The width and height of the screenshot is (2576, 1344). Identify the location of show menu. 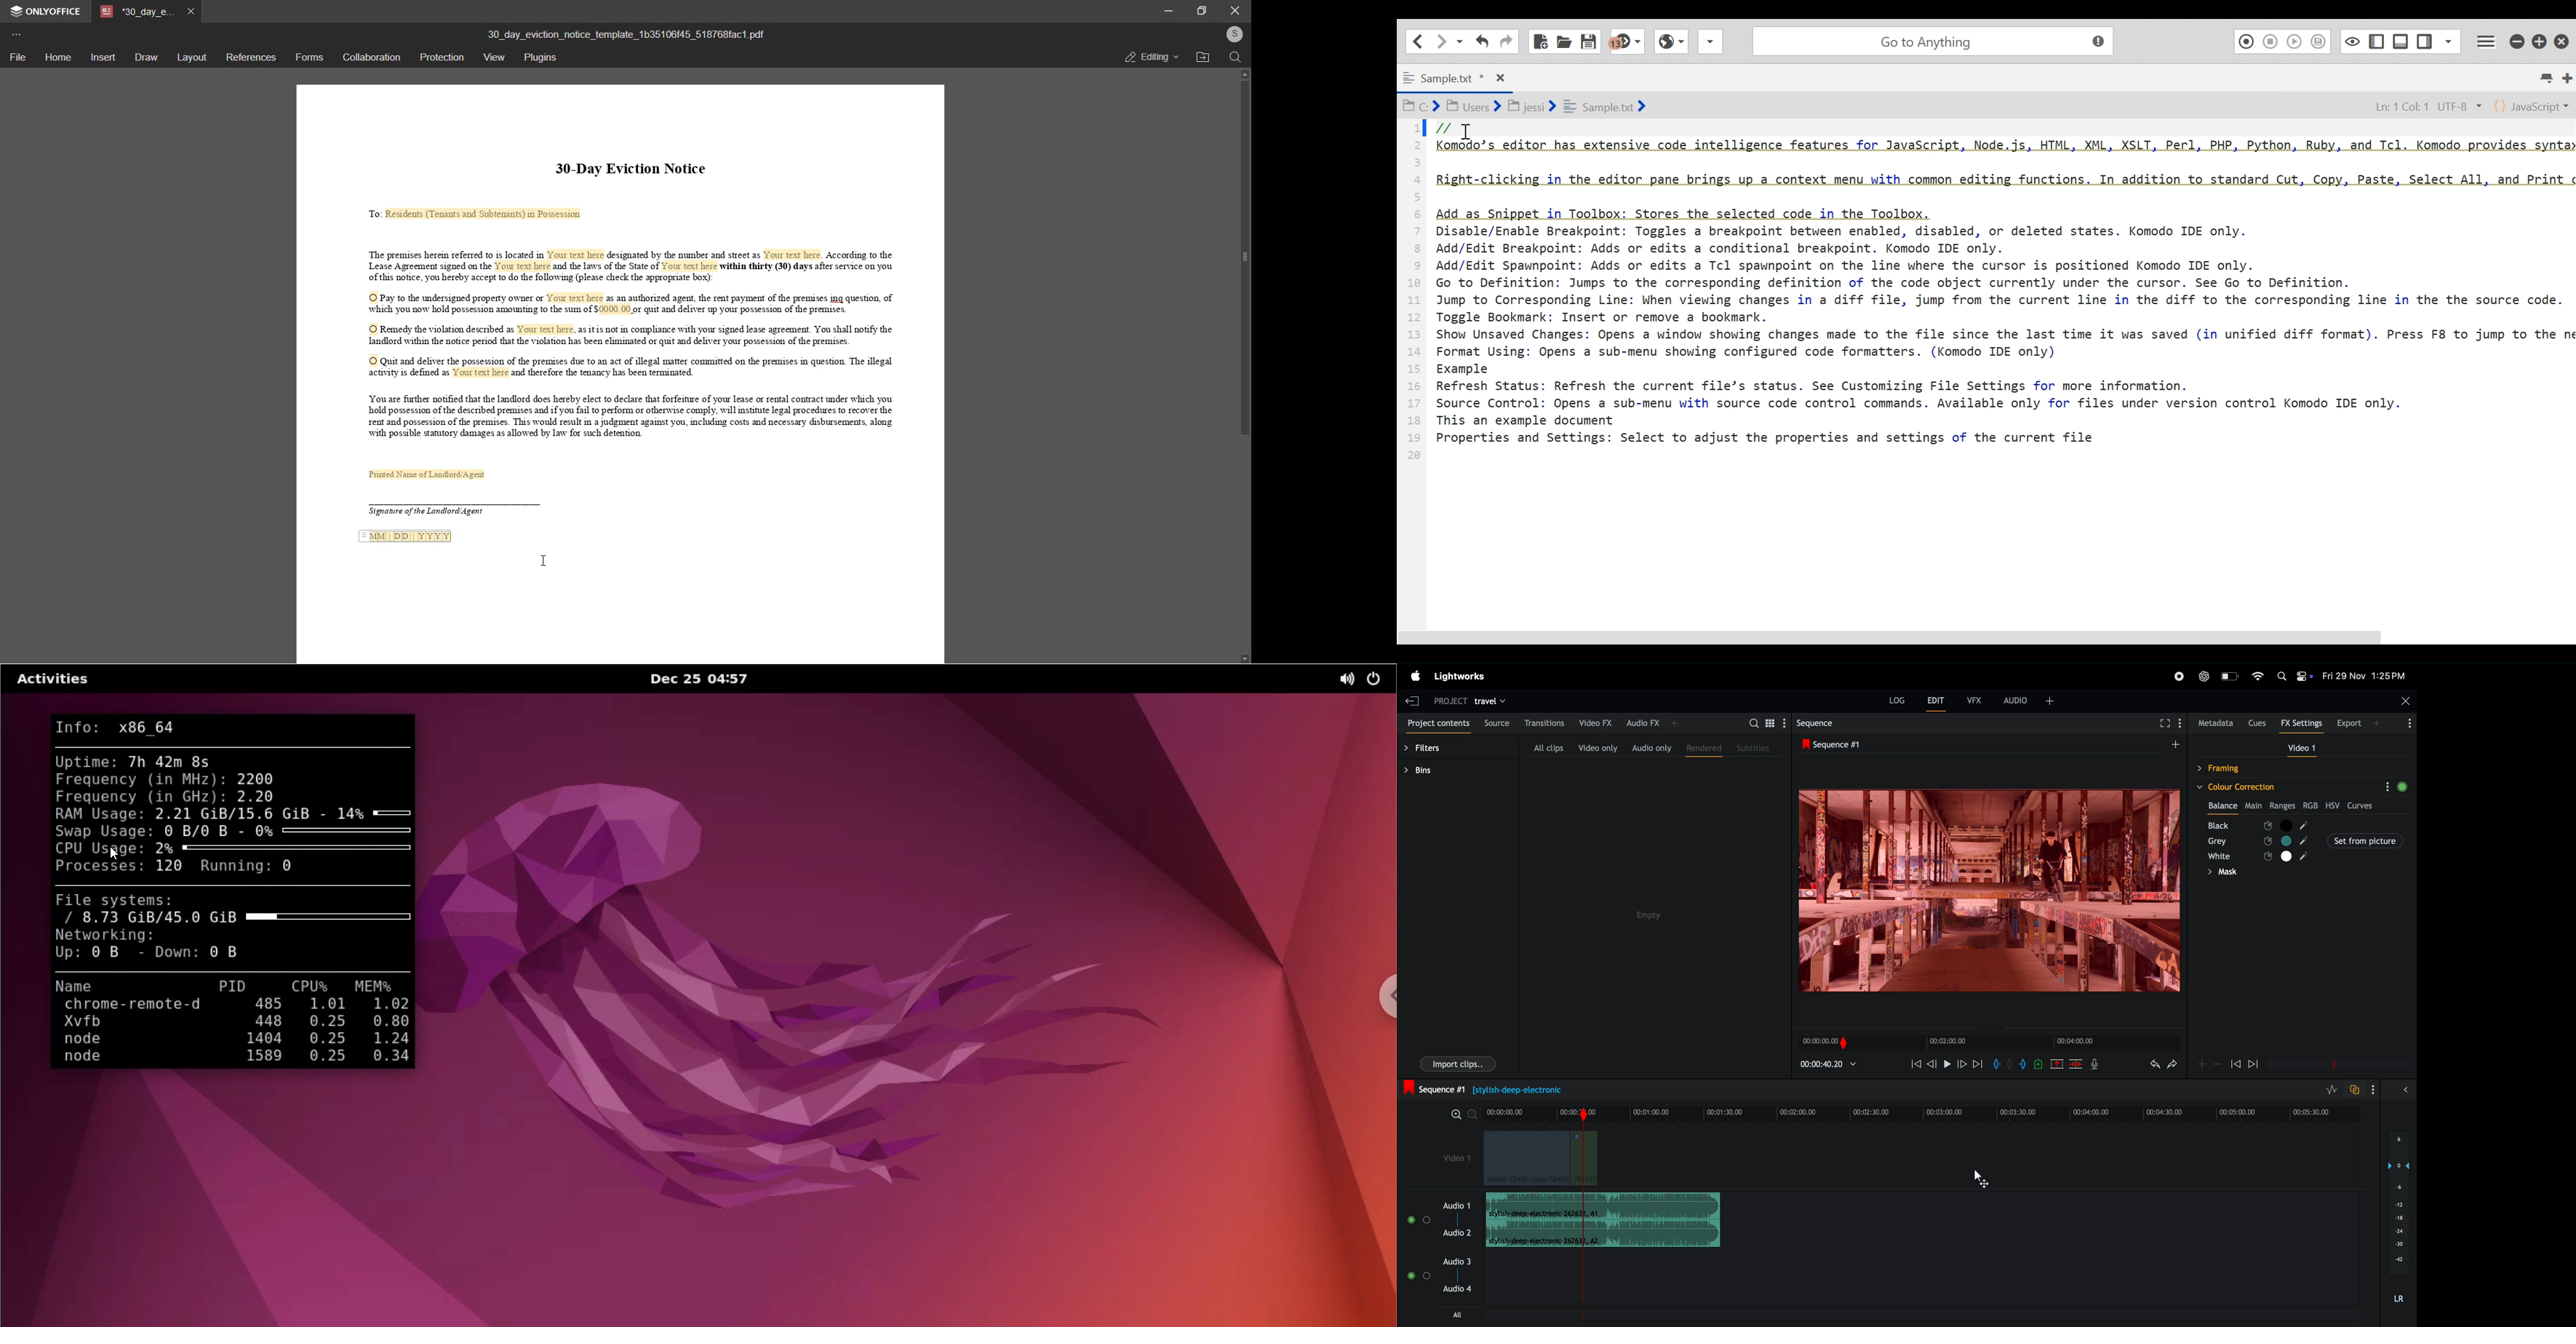
(2180, 722).